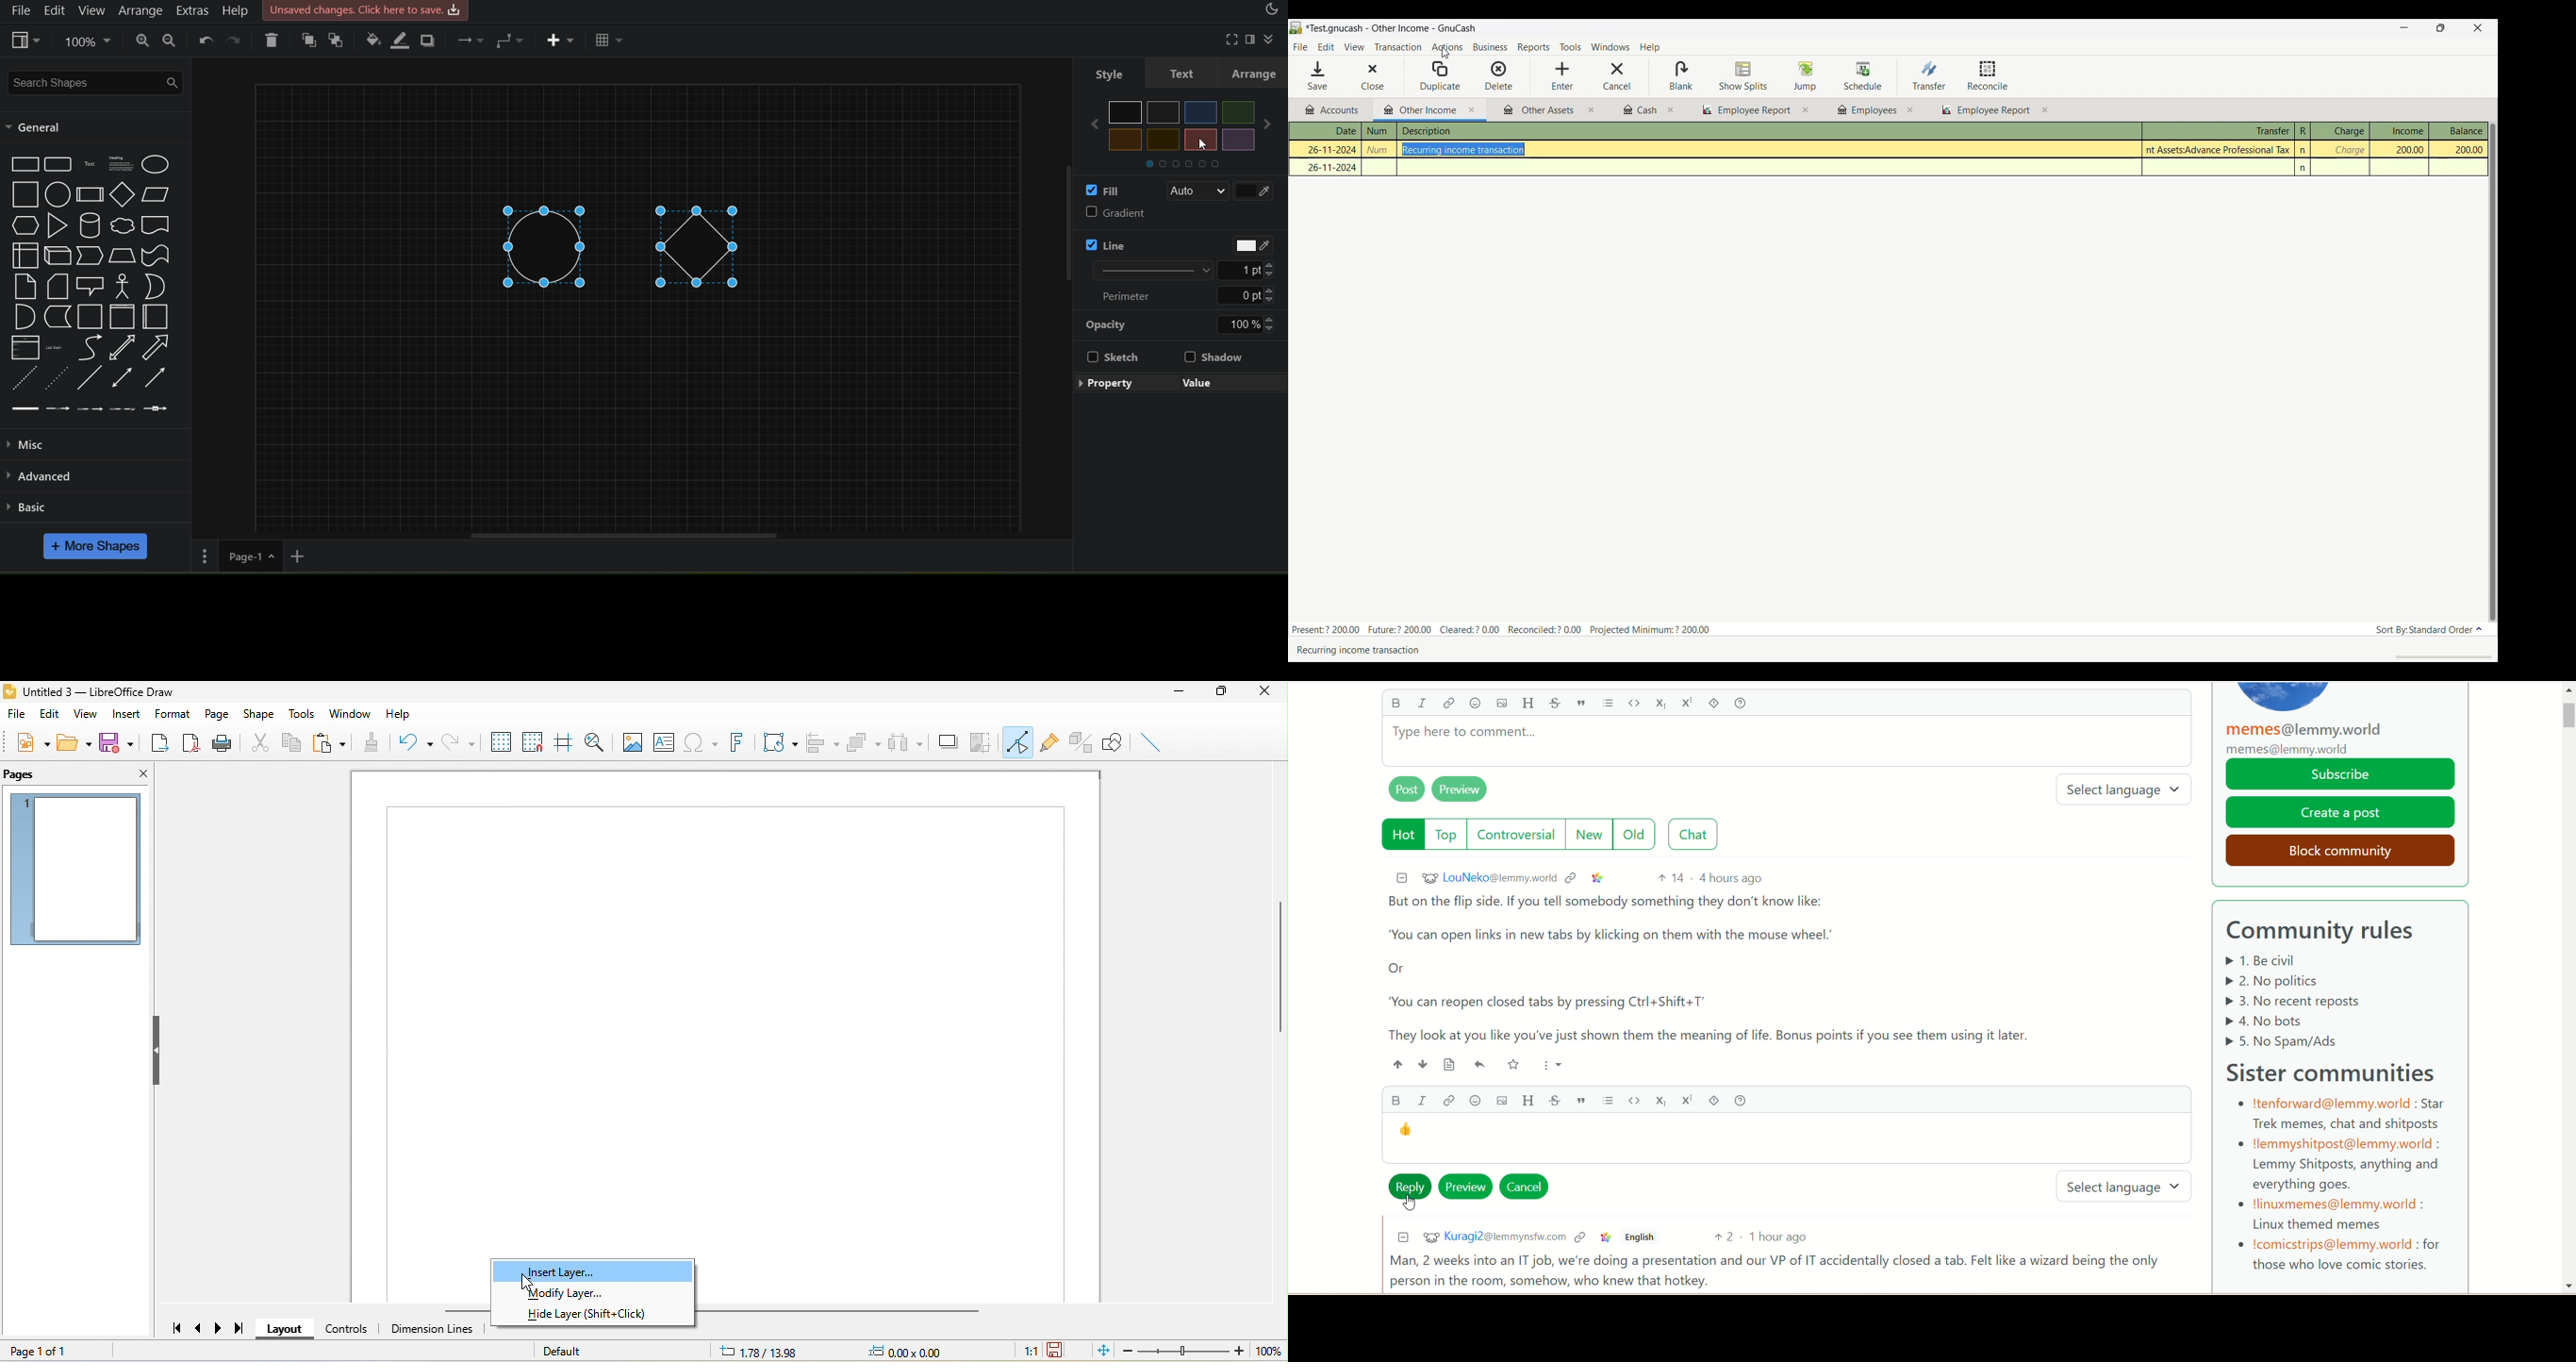 This screenshot has width=2576, height=1372. Describe the element at coordinates (50, 716) in the screenshot. I see `edit` at that location.